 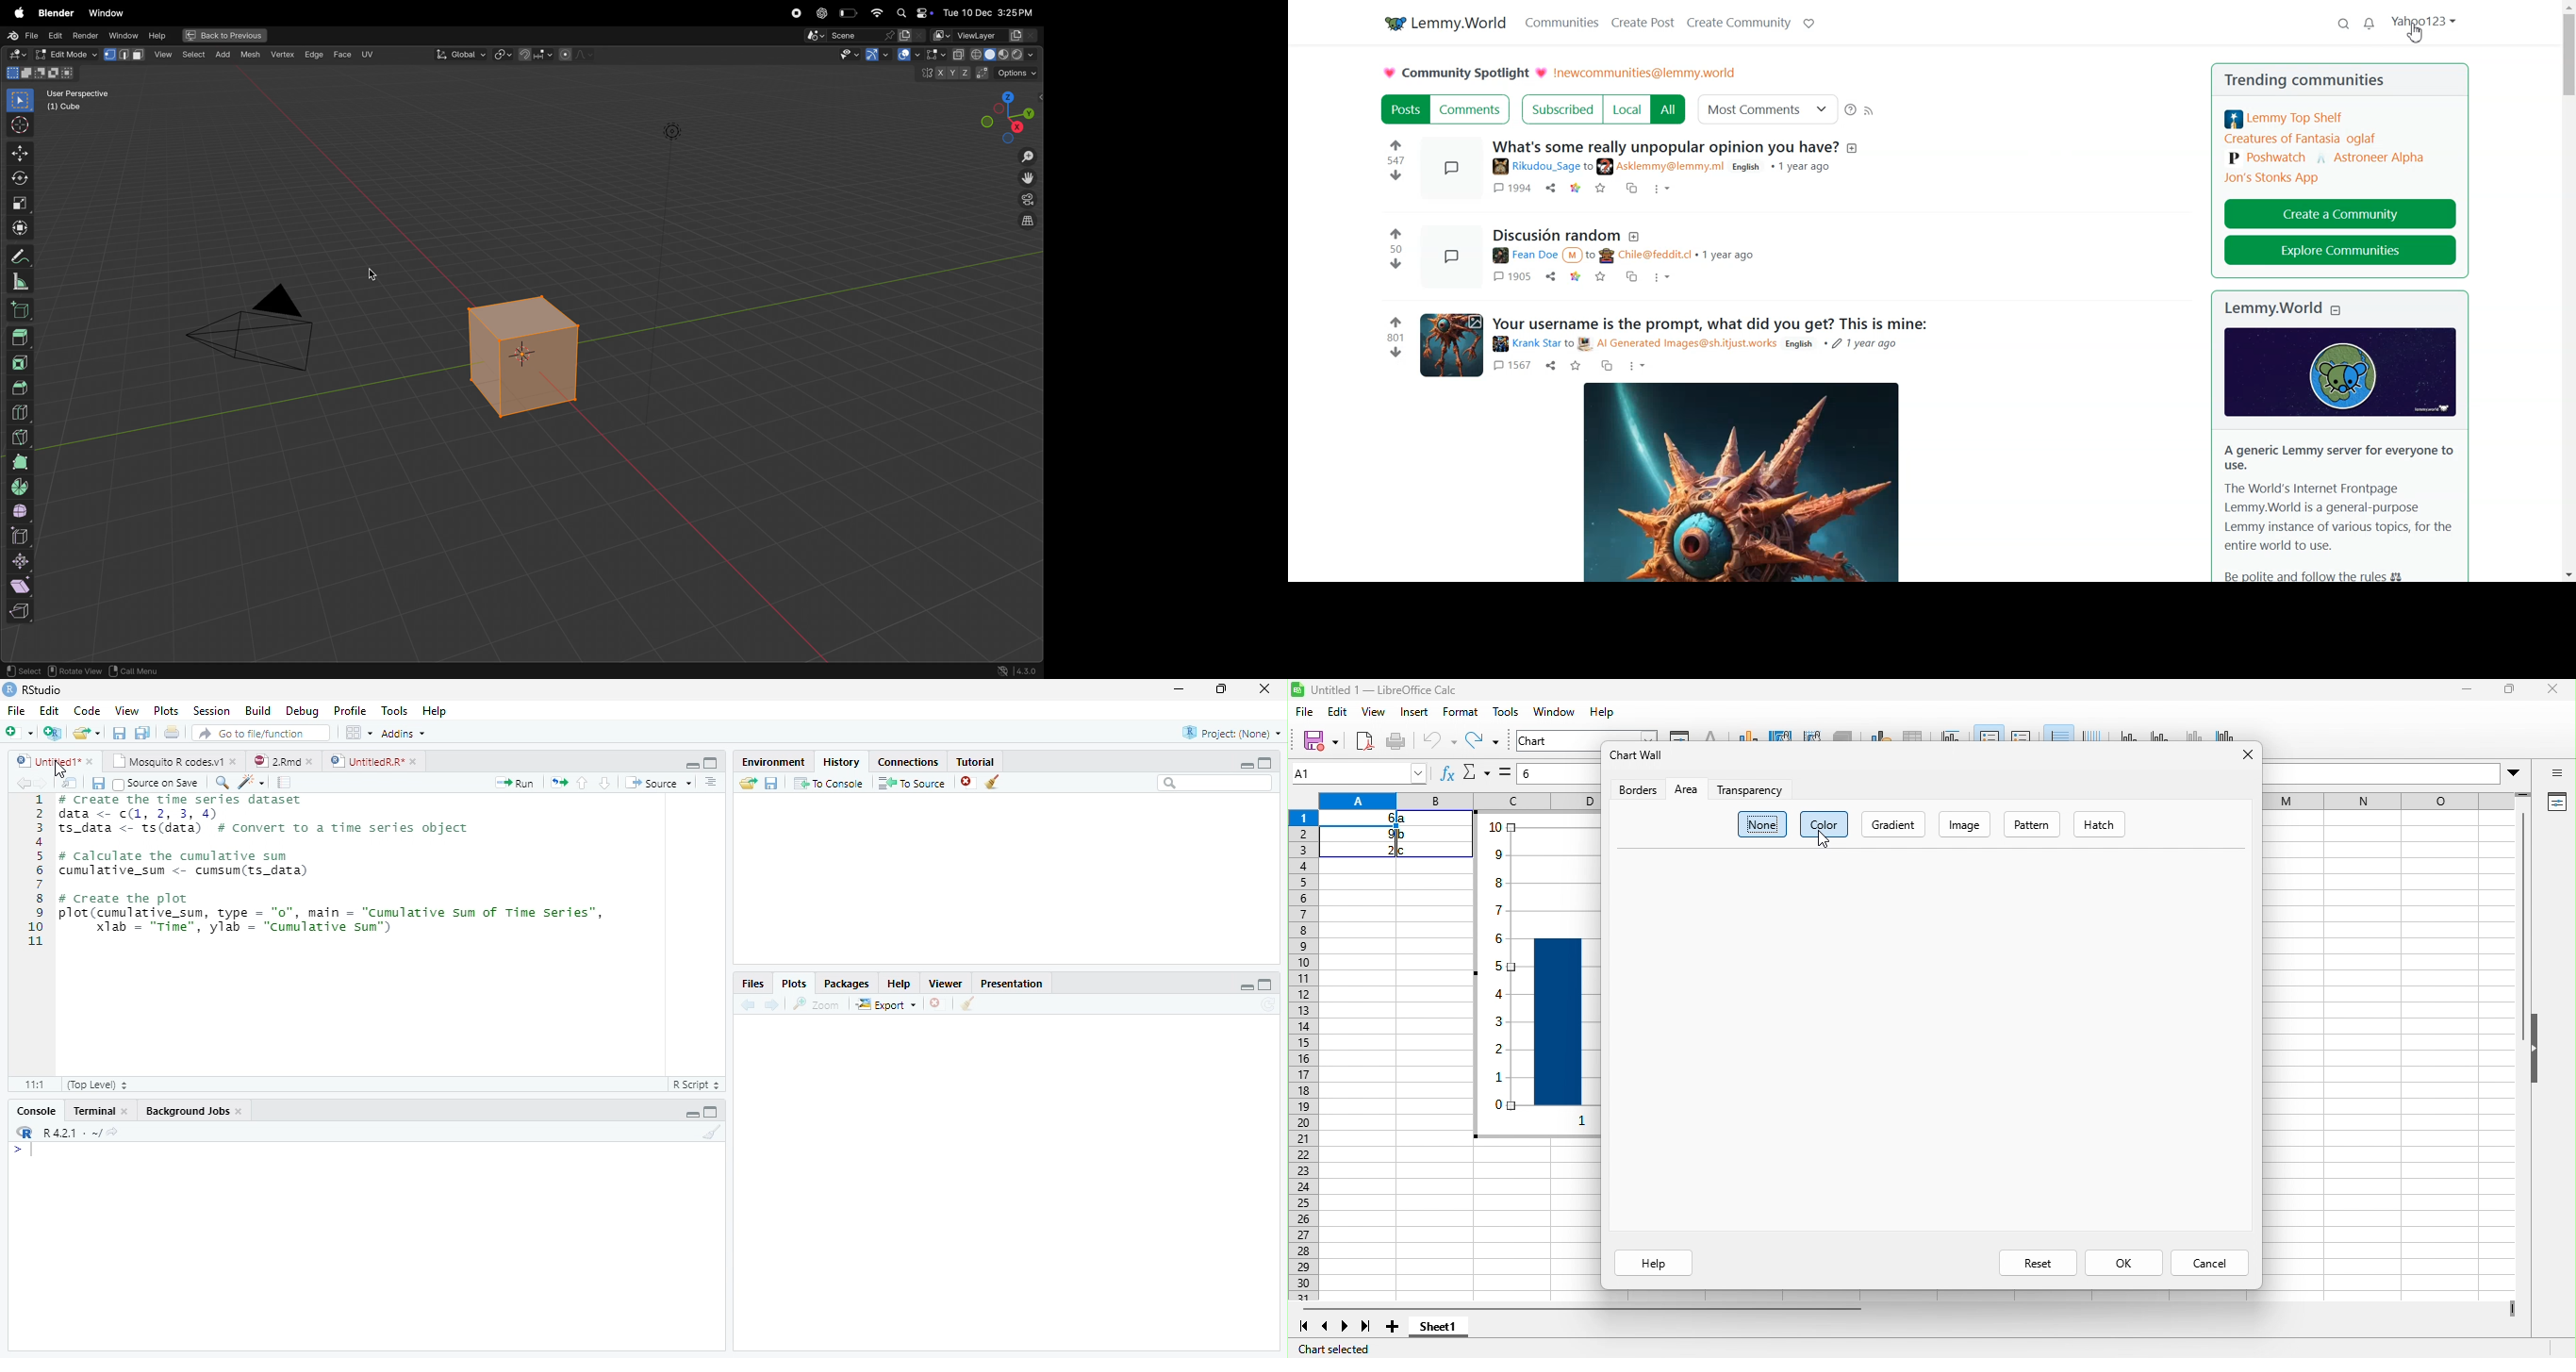 I want to click on Console, so click(x=36, y=1109).